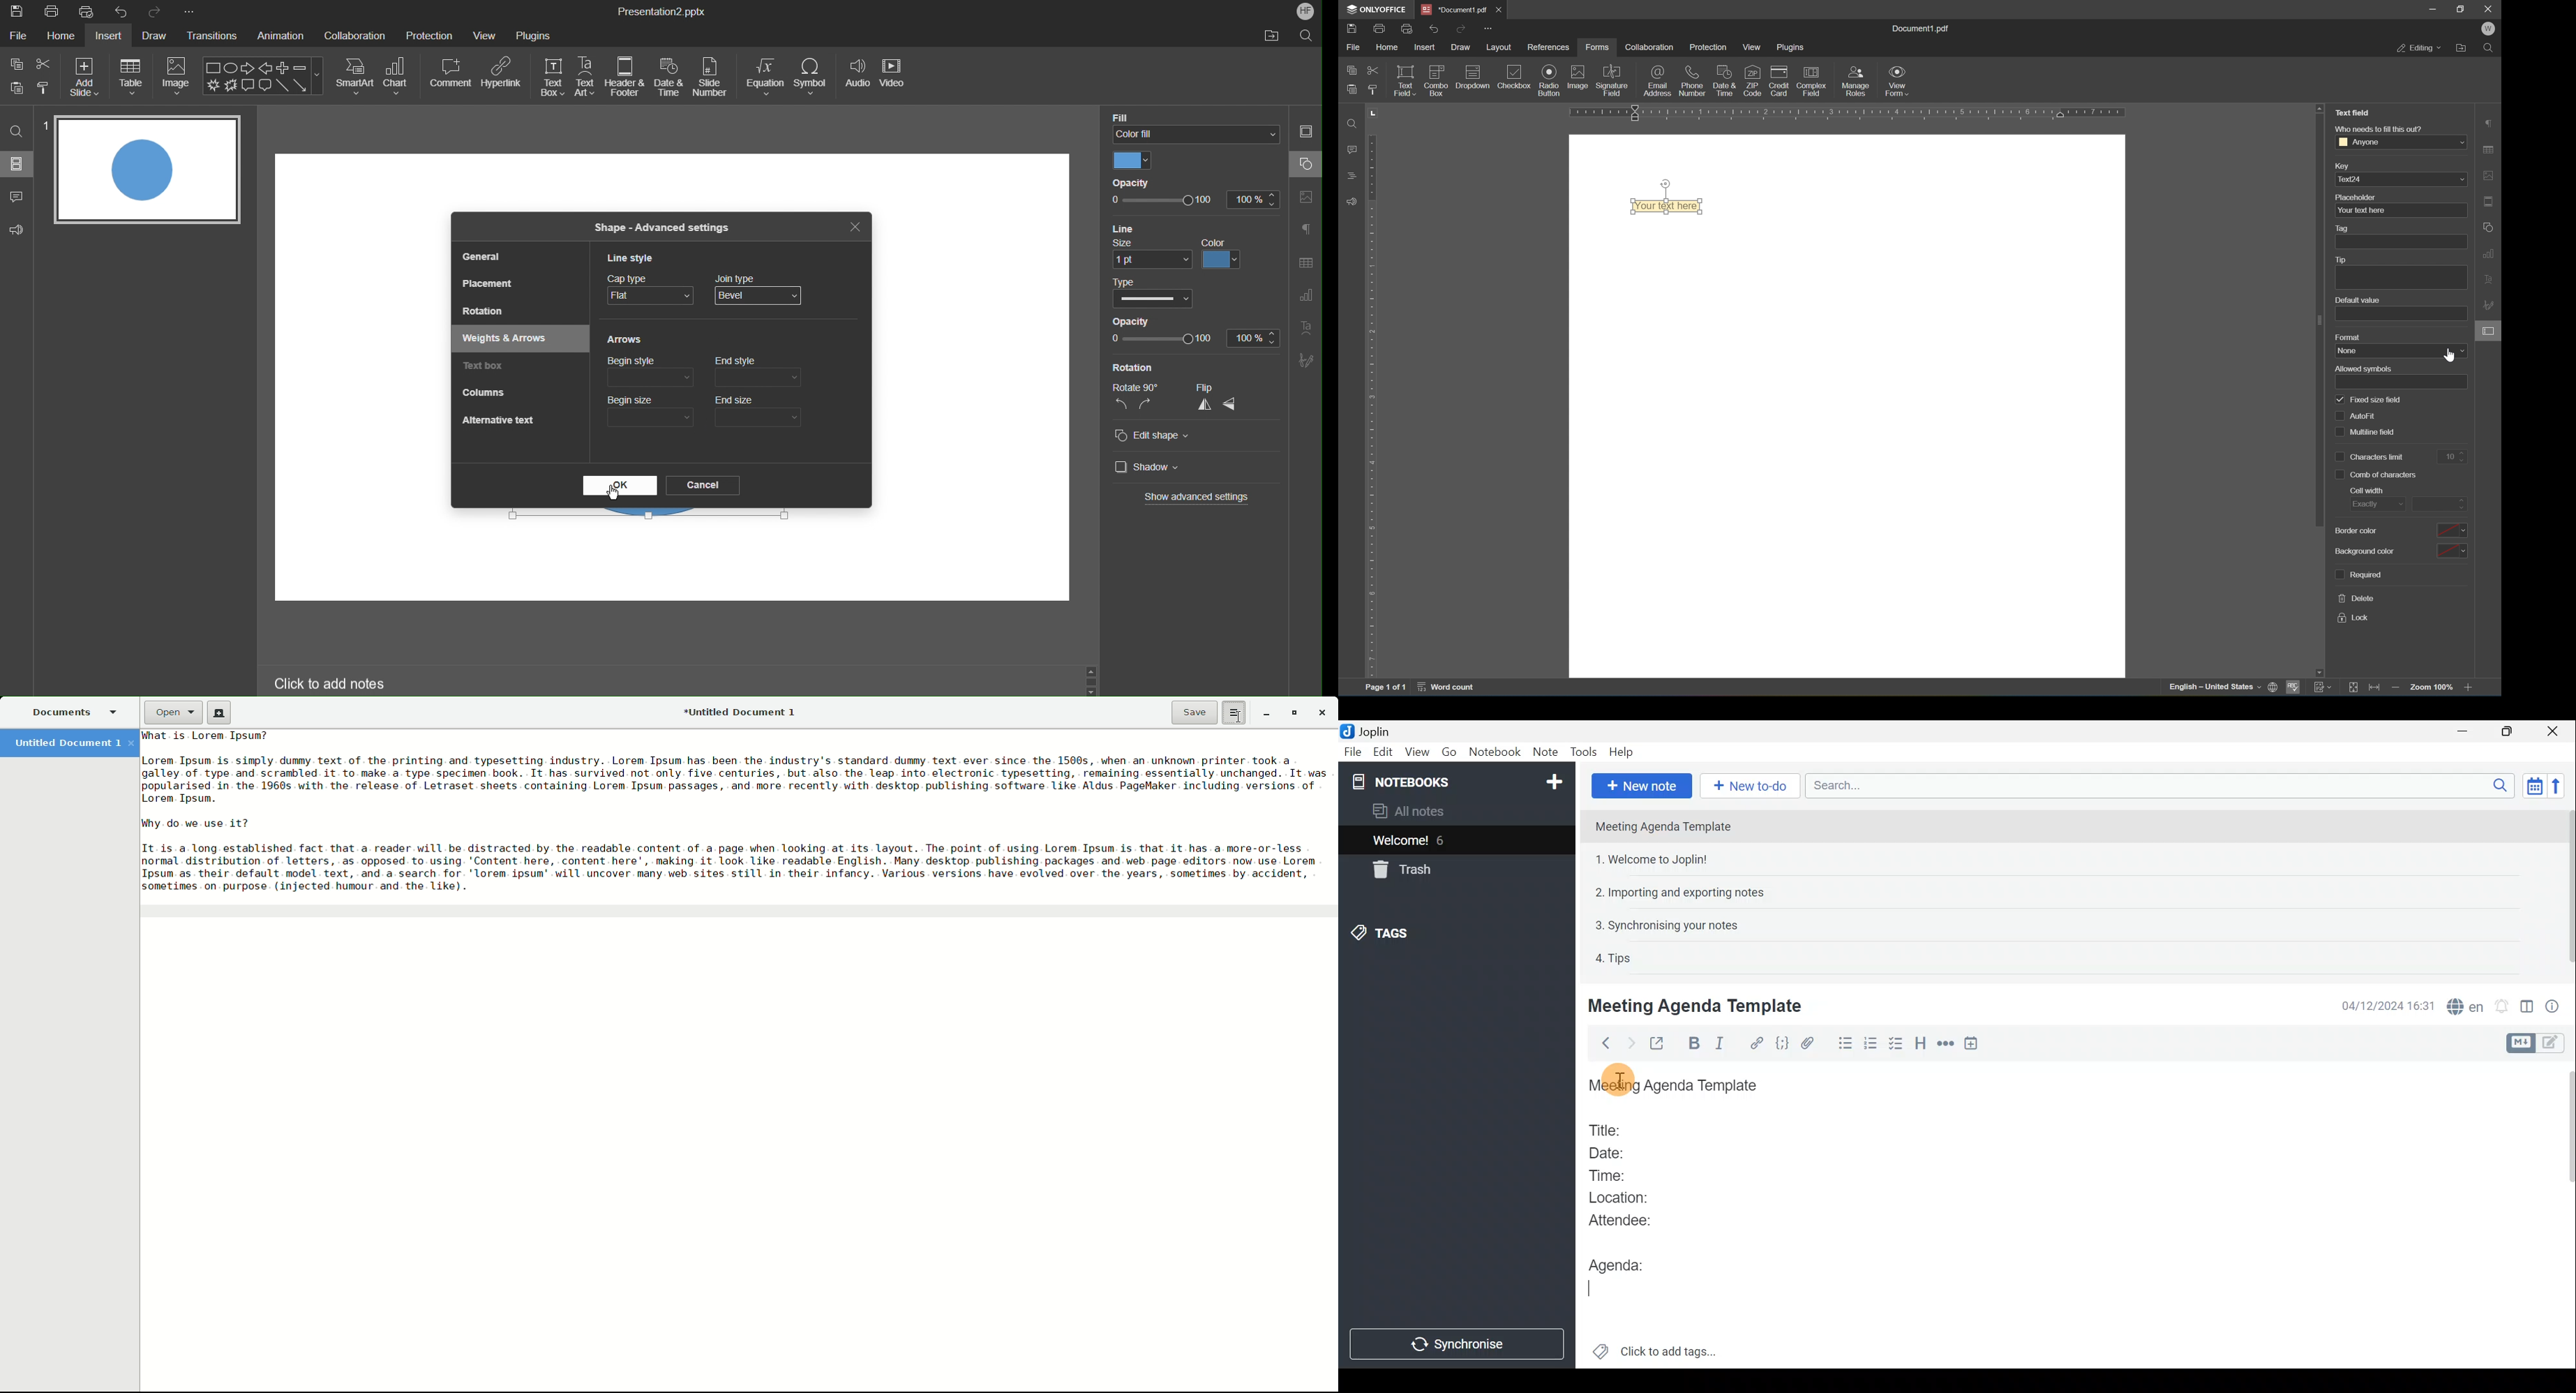 The width and height of the screenshot is (2576, 1400). What do you see at coordinates (1724, 80) in the screenshot?
I see `date and time` at bounding box center [1724, 80].